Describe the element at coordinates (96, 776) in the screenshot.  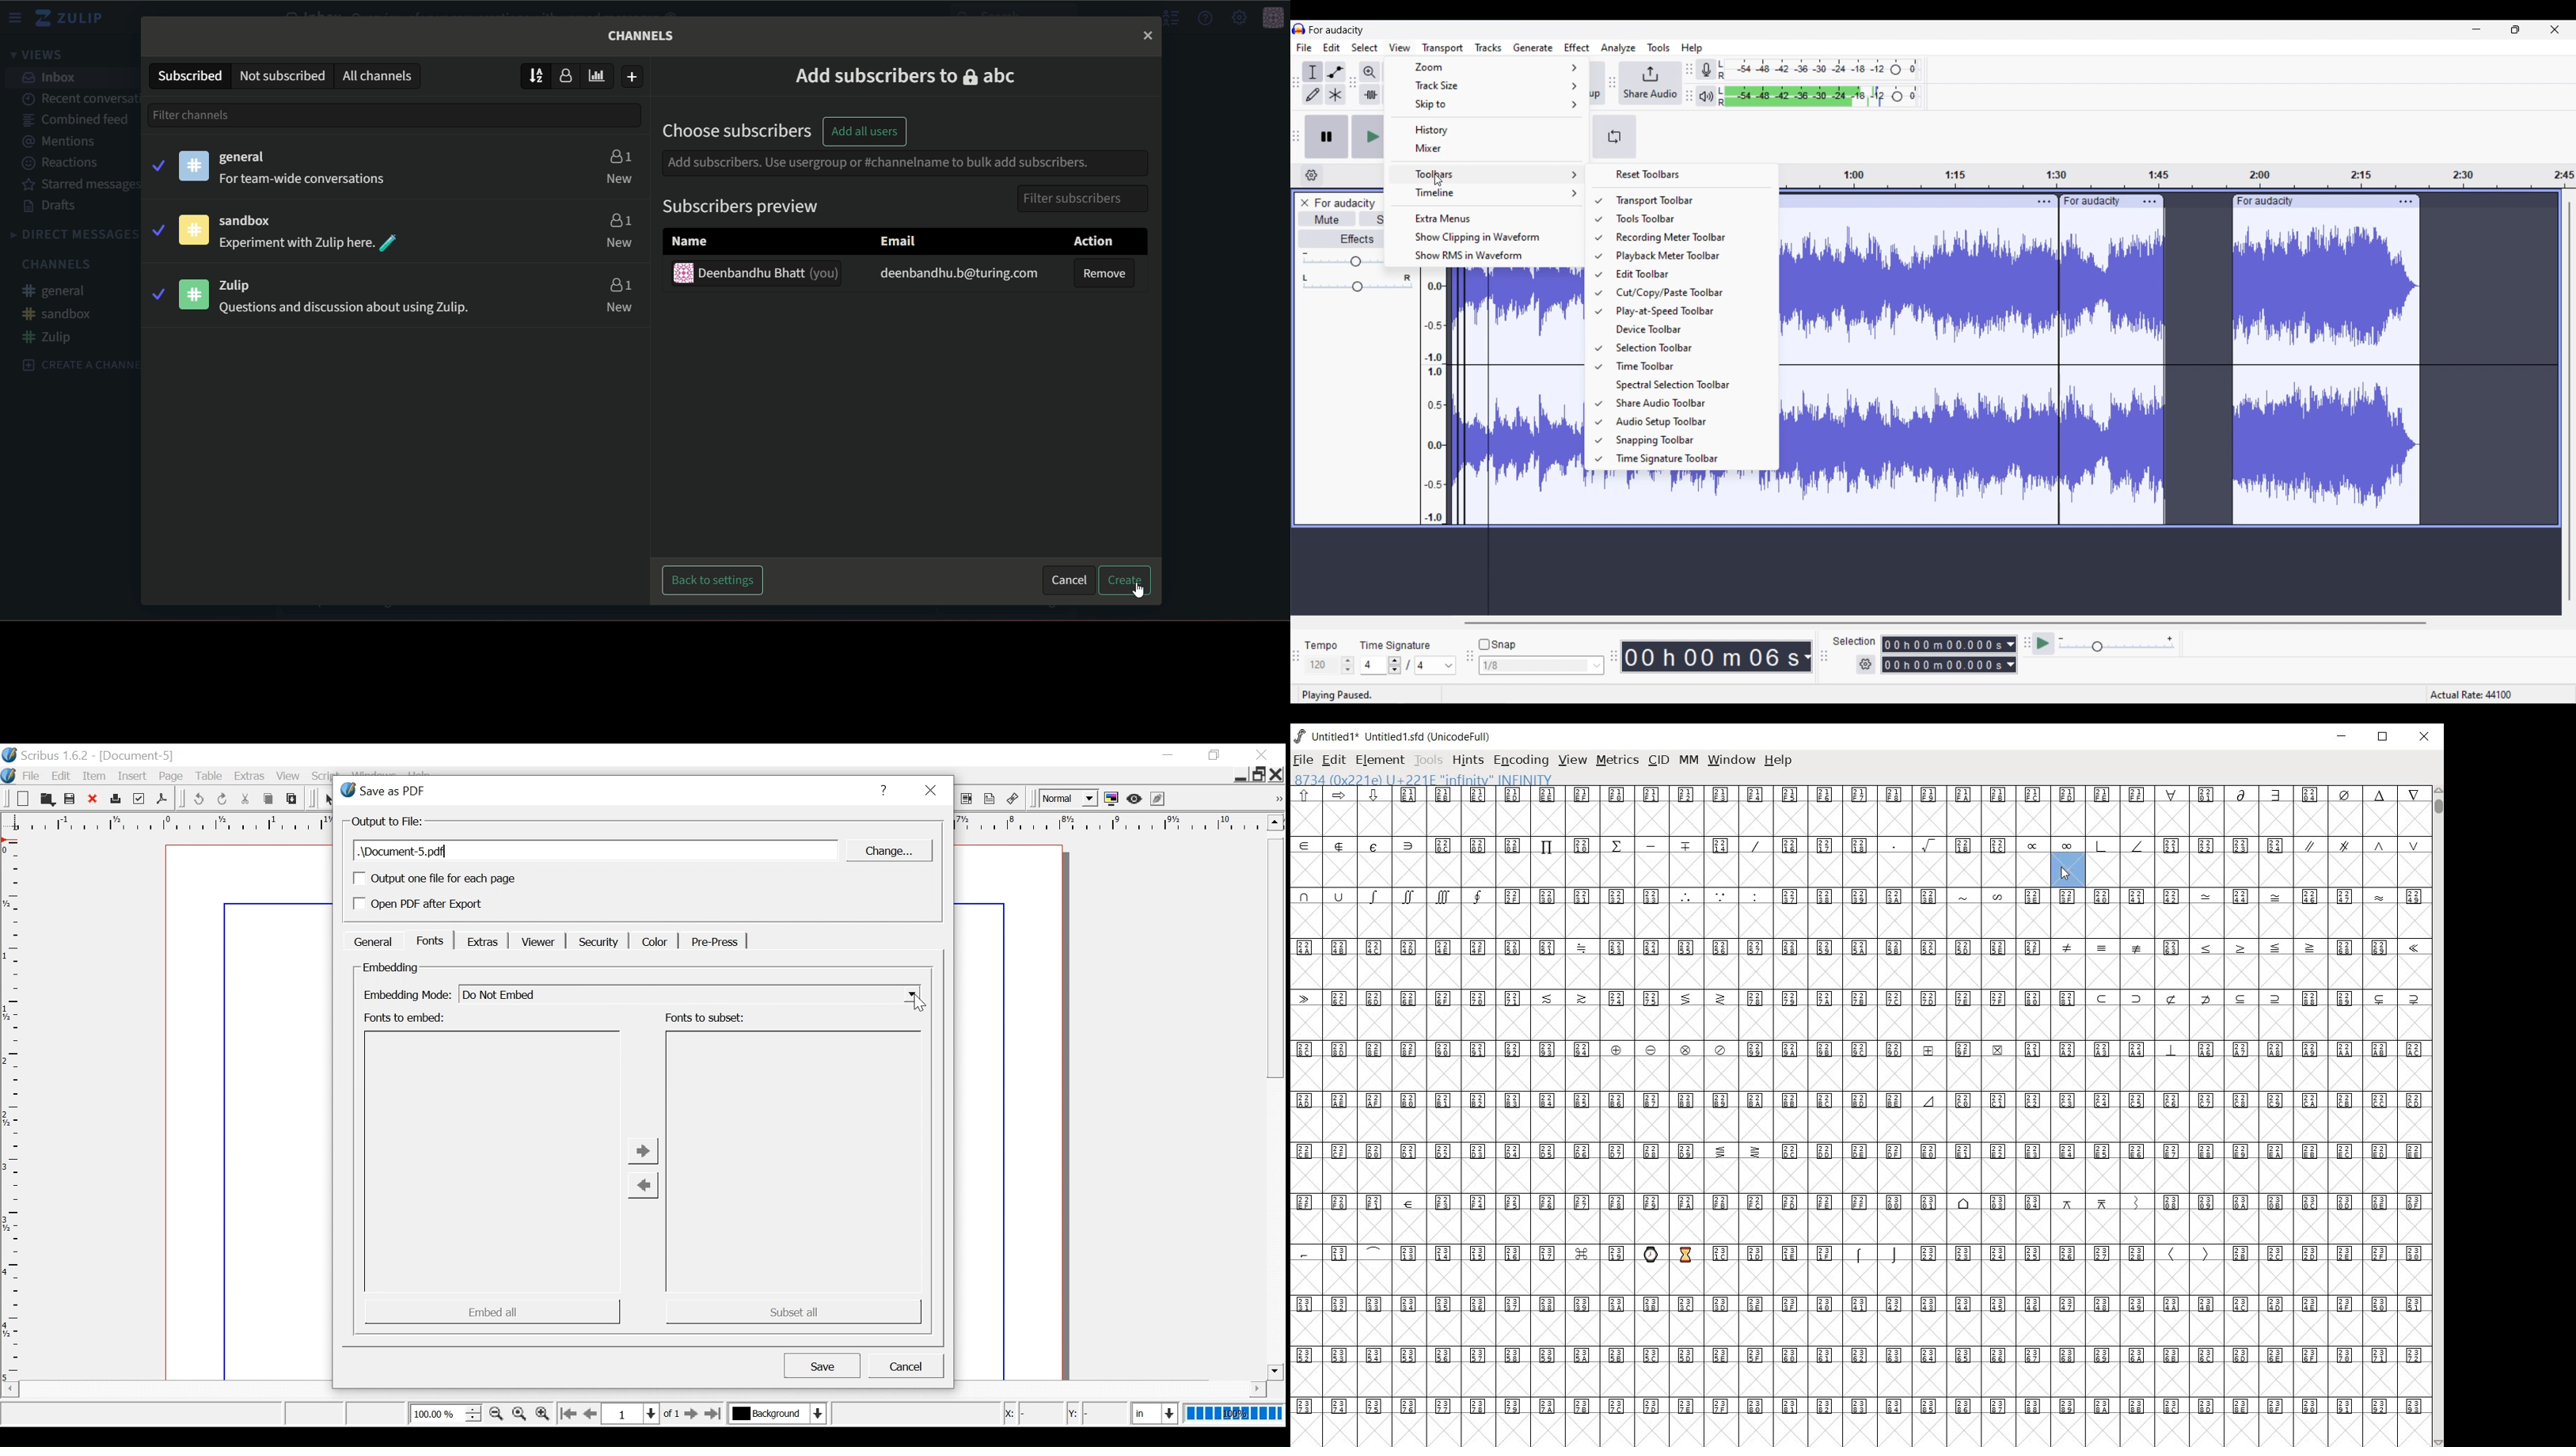
I see `Item` at that location.